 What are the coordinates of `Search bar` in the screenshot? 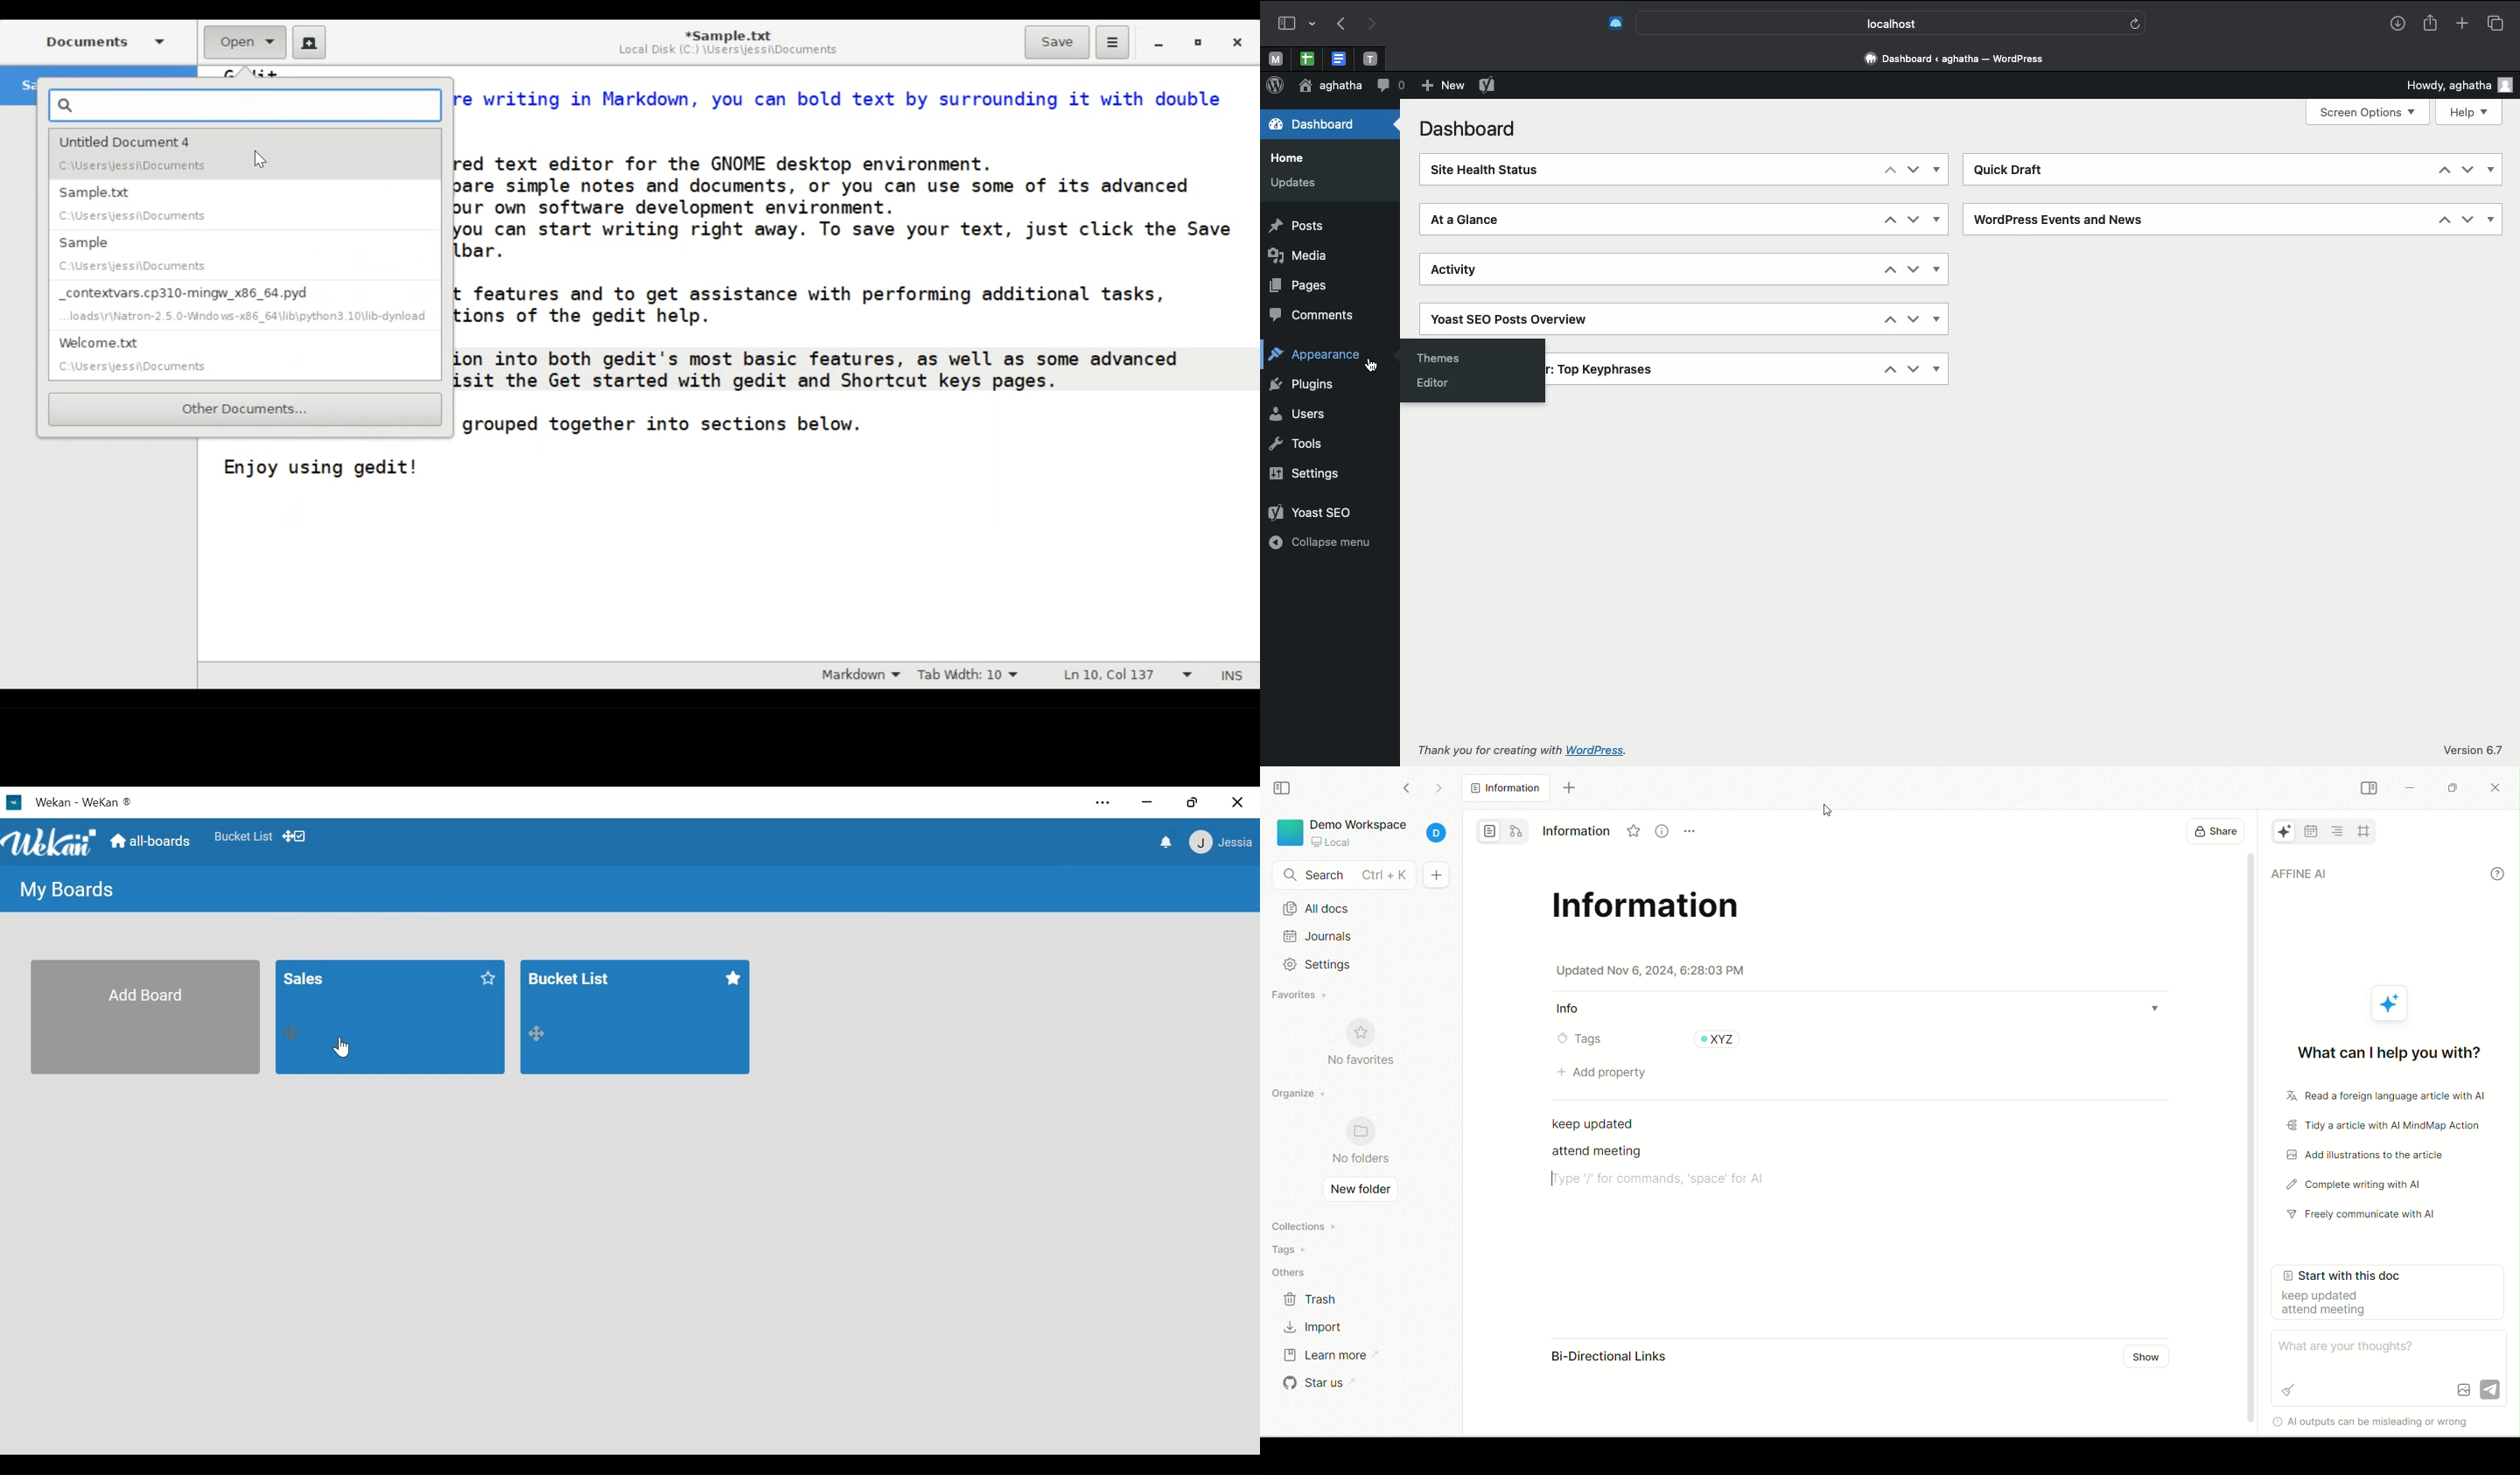 It's located at (1894, 23).